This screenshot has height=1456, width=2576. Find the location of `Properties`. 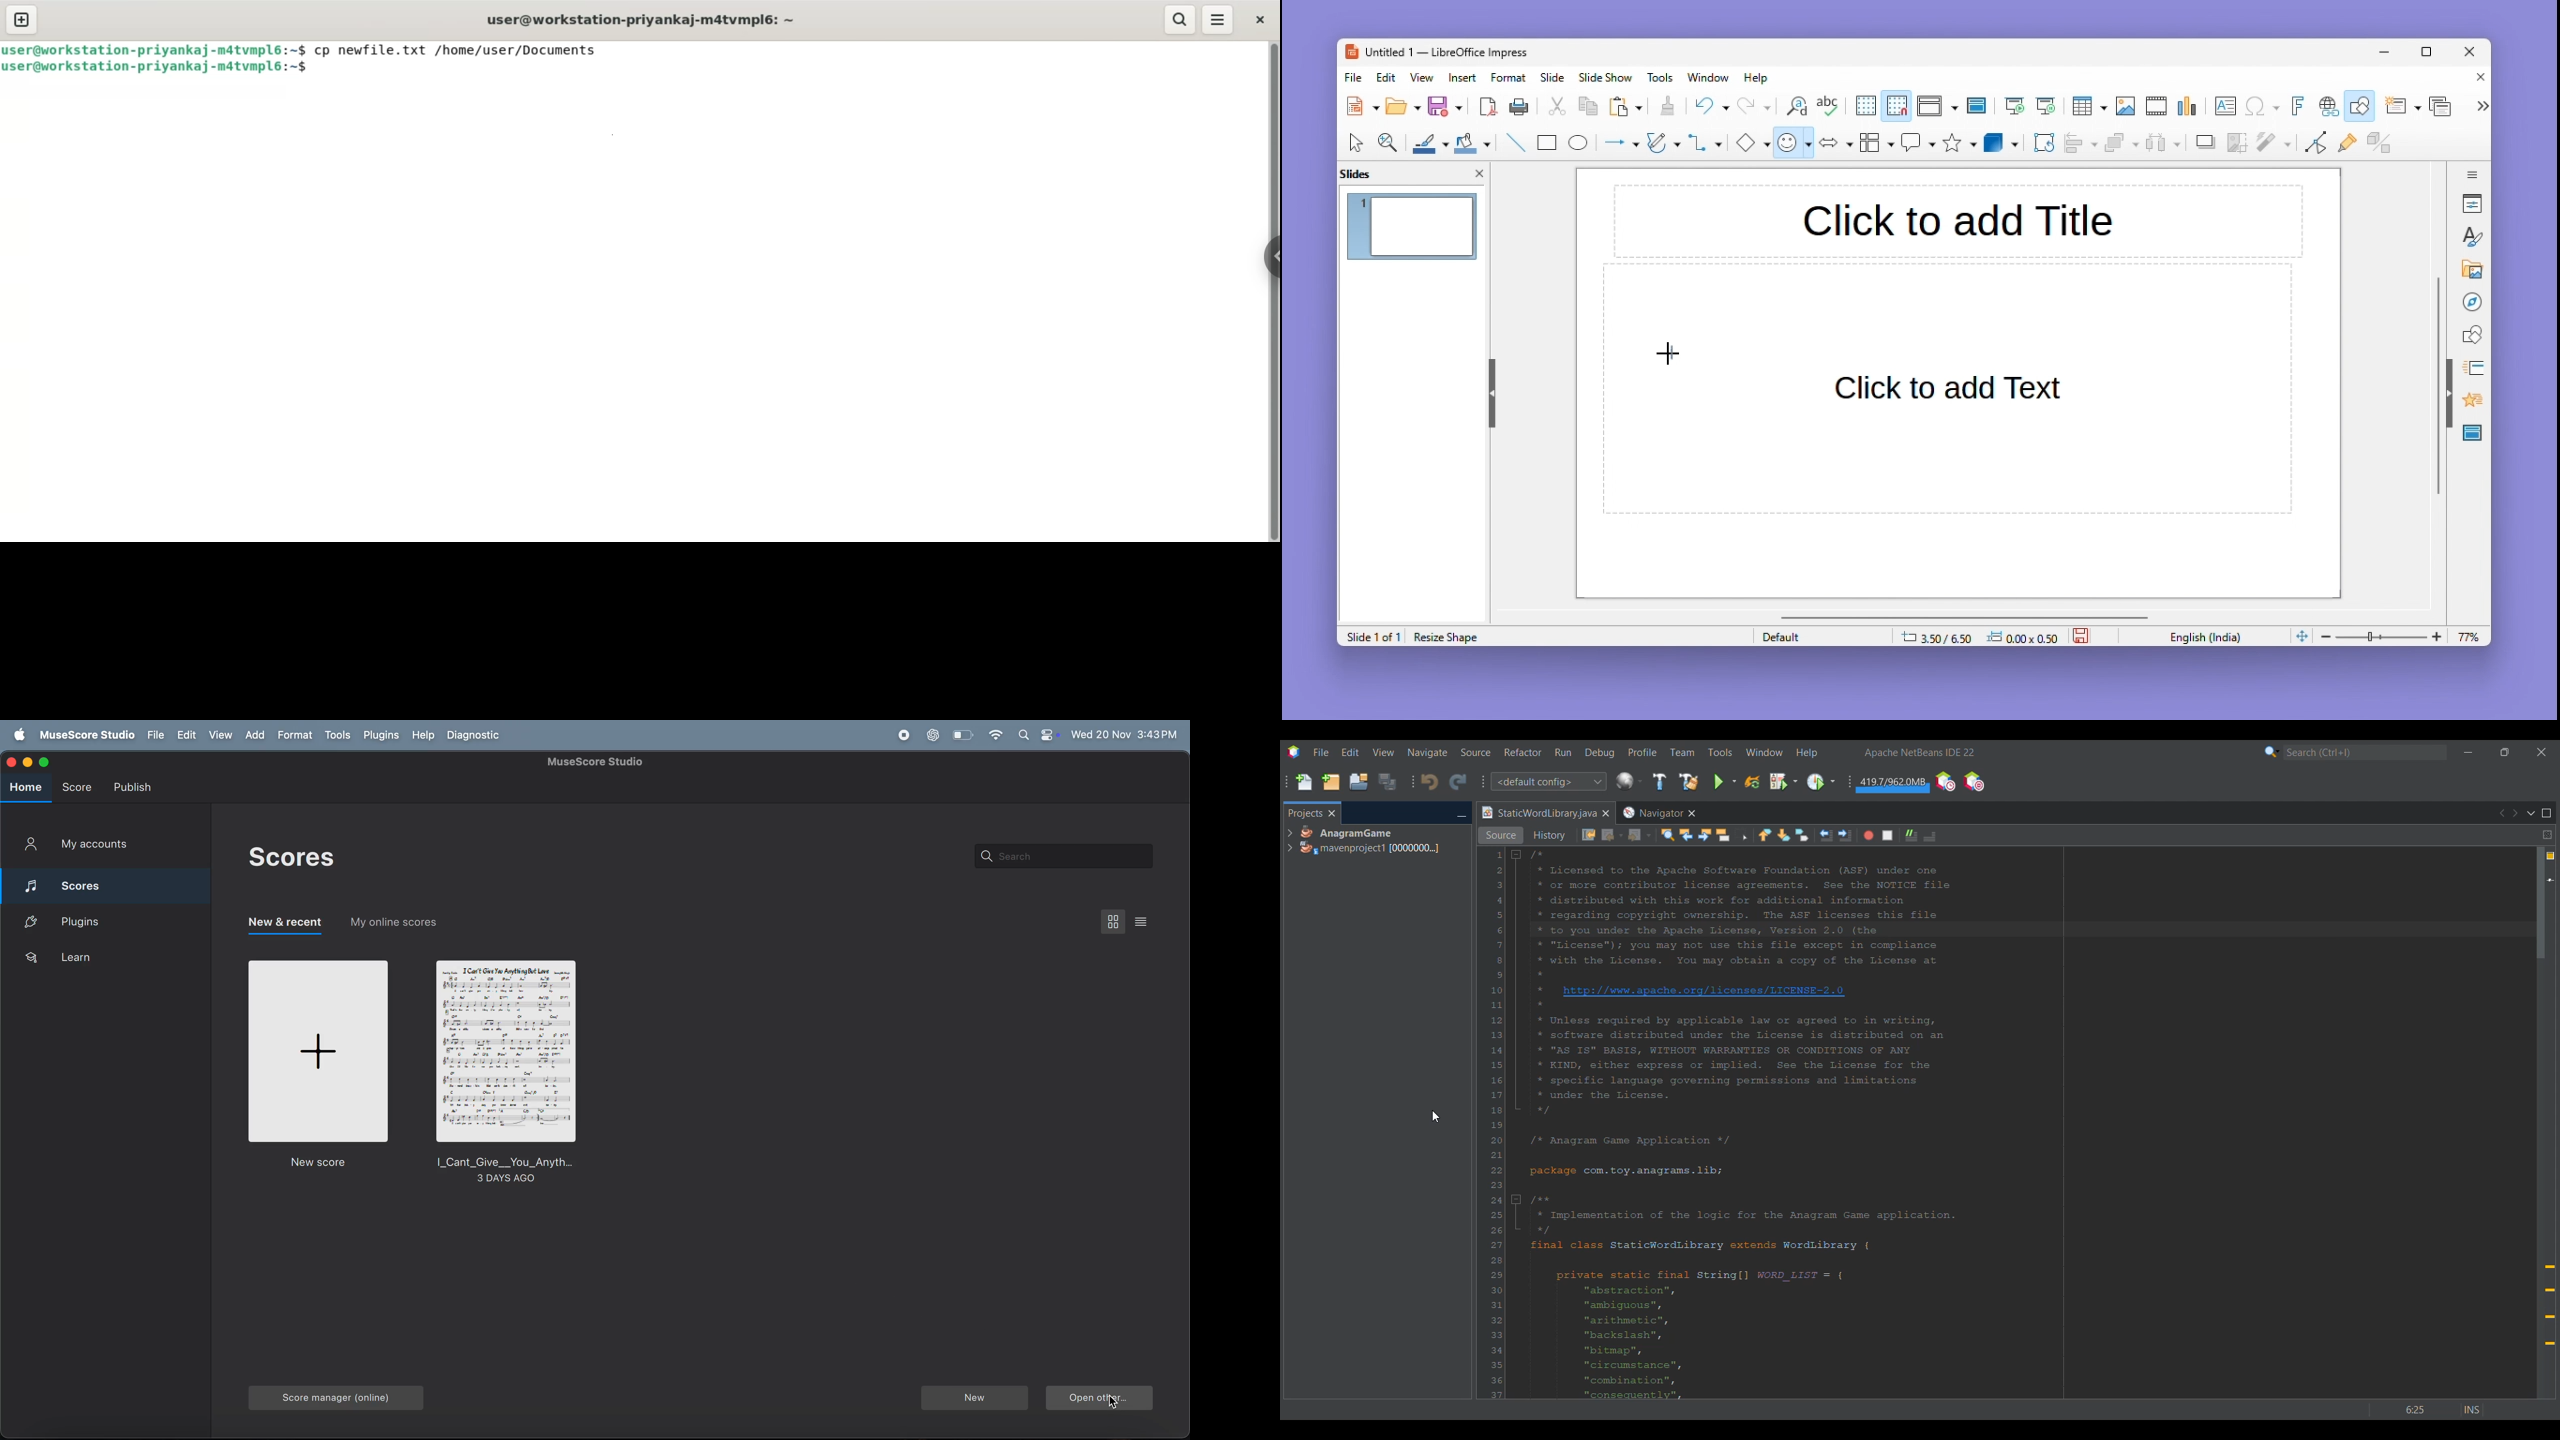

Properties is located at coordinates (2474, 203).